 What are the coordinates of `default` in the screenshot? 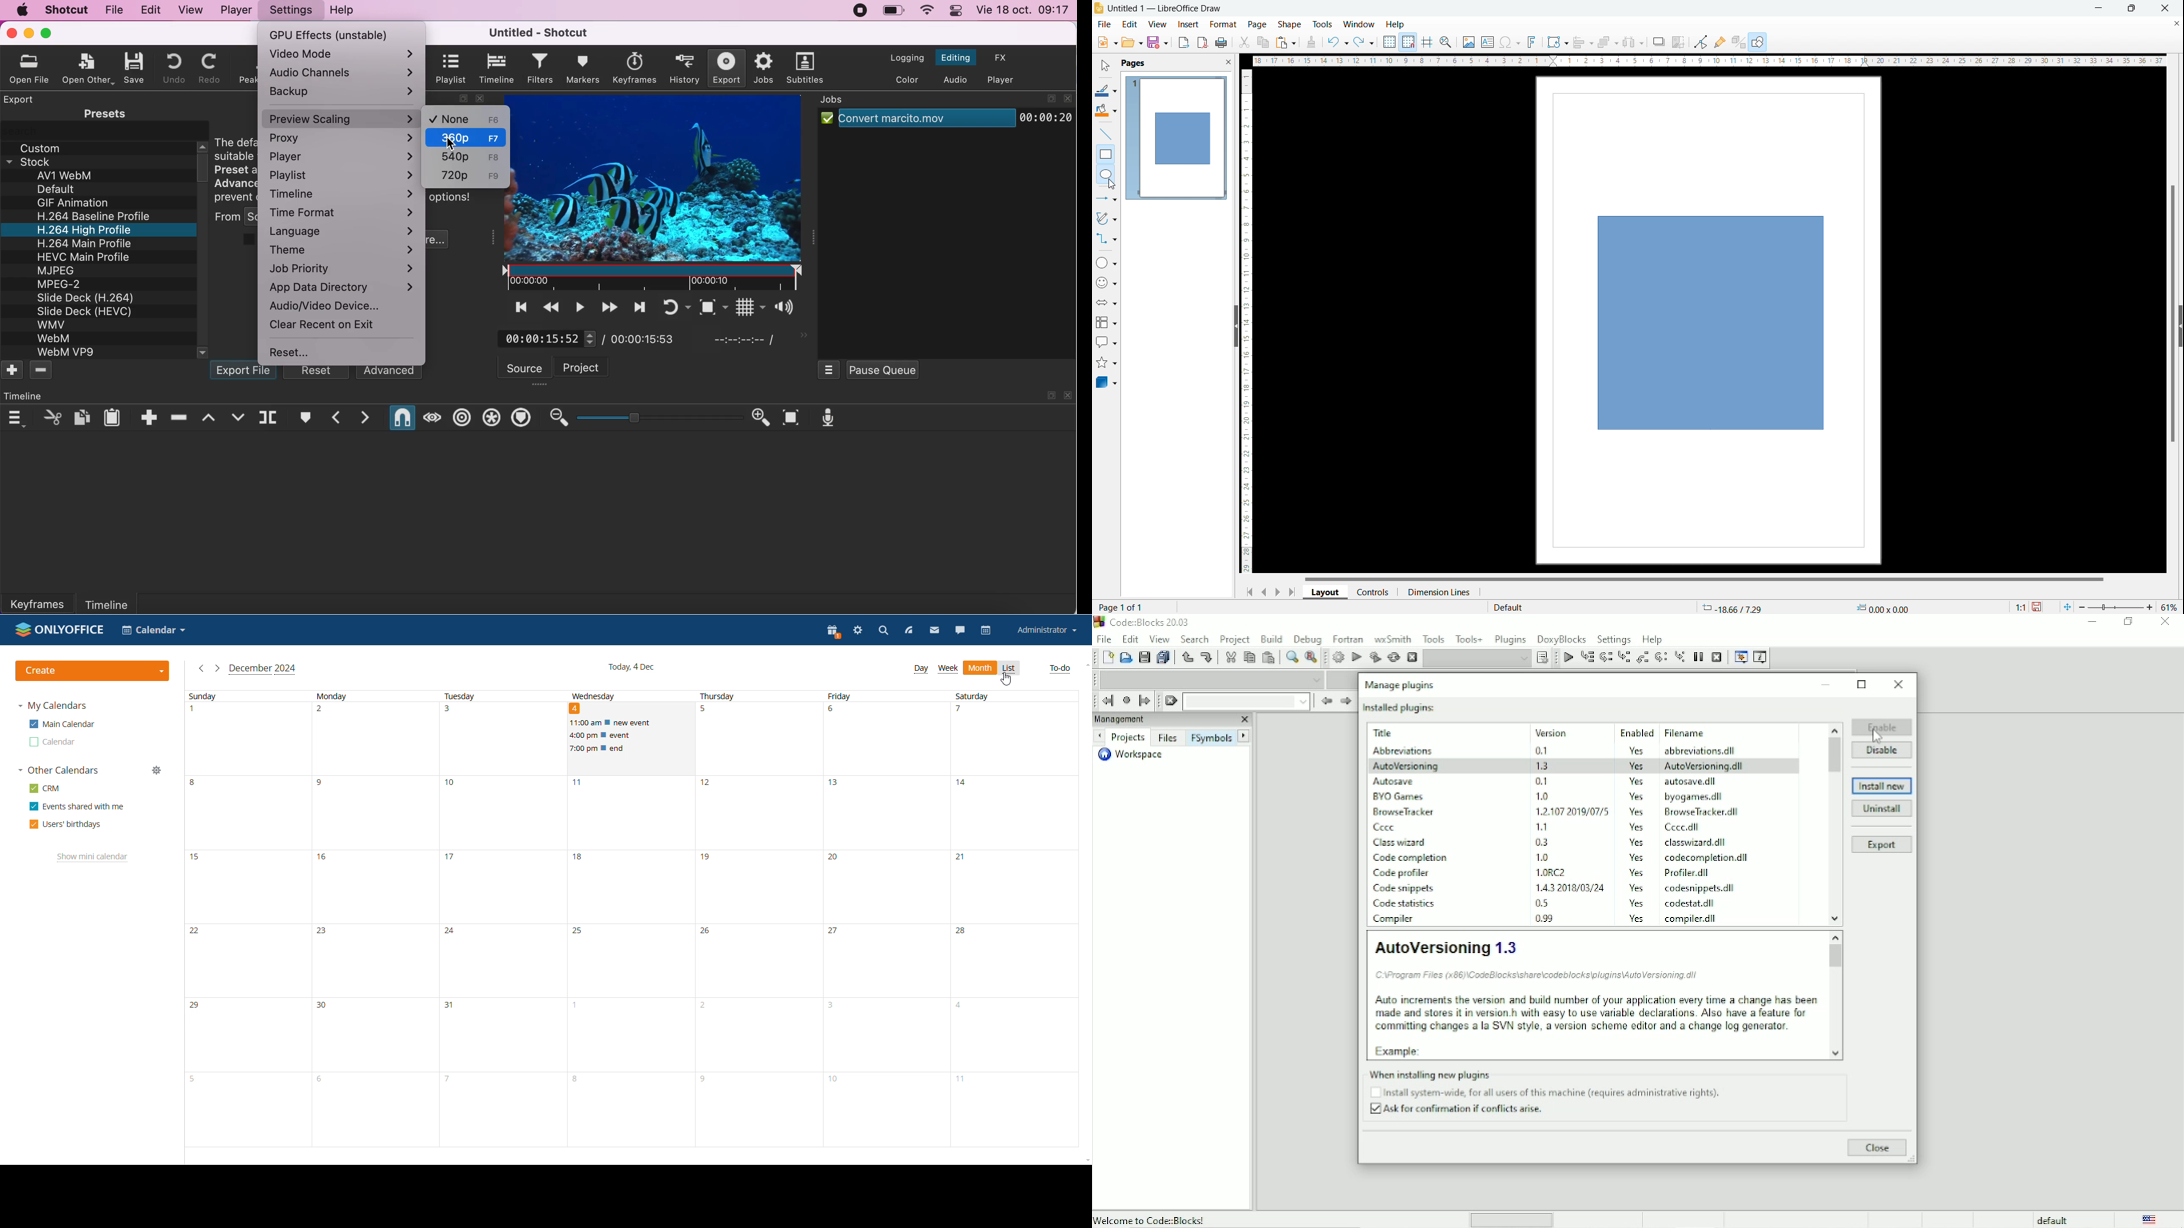 It's located at (2052, 1220).